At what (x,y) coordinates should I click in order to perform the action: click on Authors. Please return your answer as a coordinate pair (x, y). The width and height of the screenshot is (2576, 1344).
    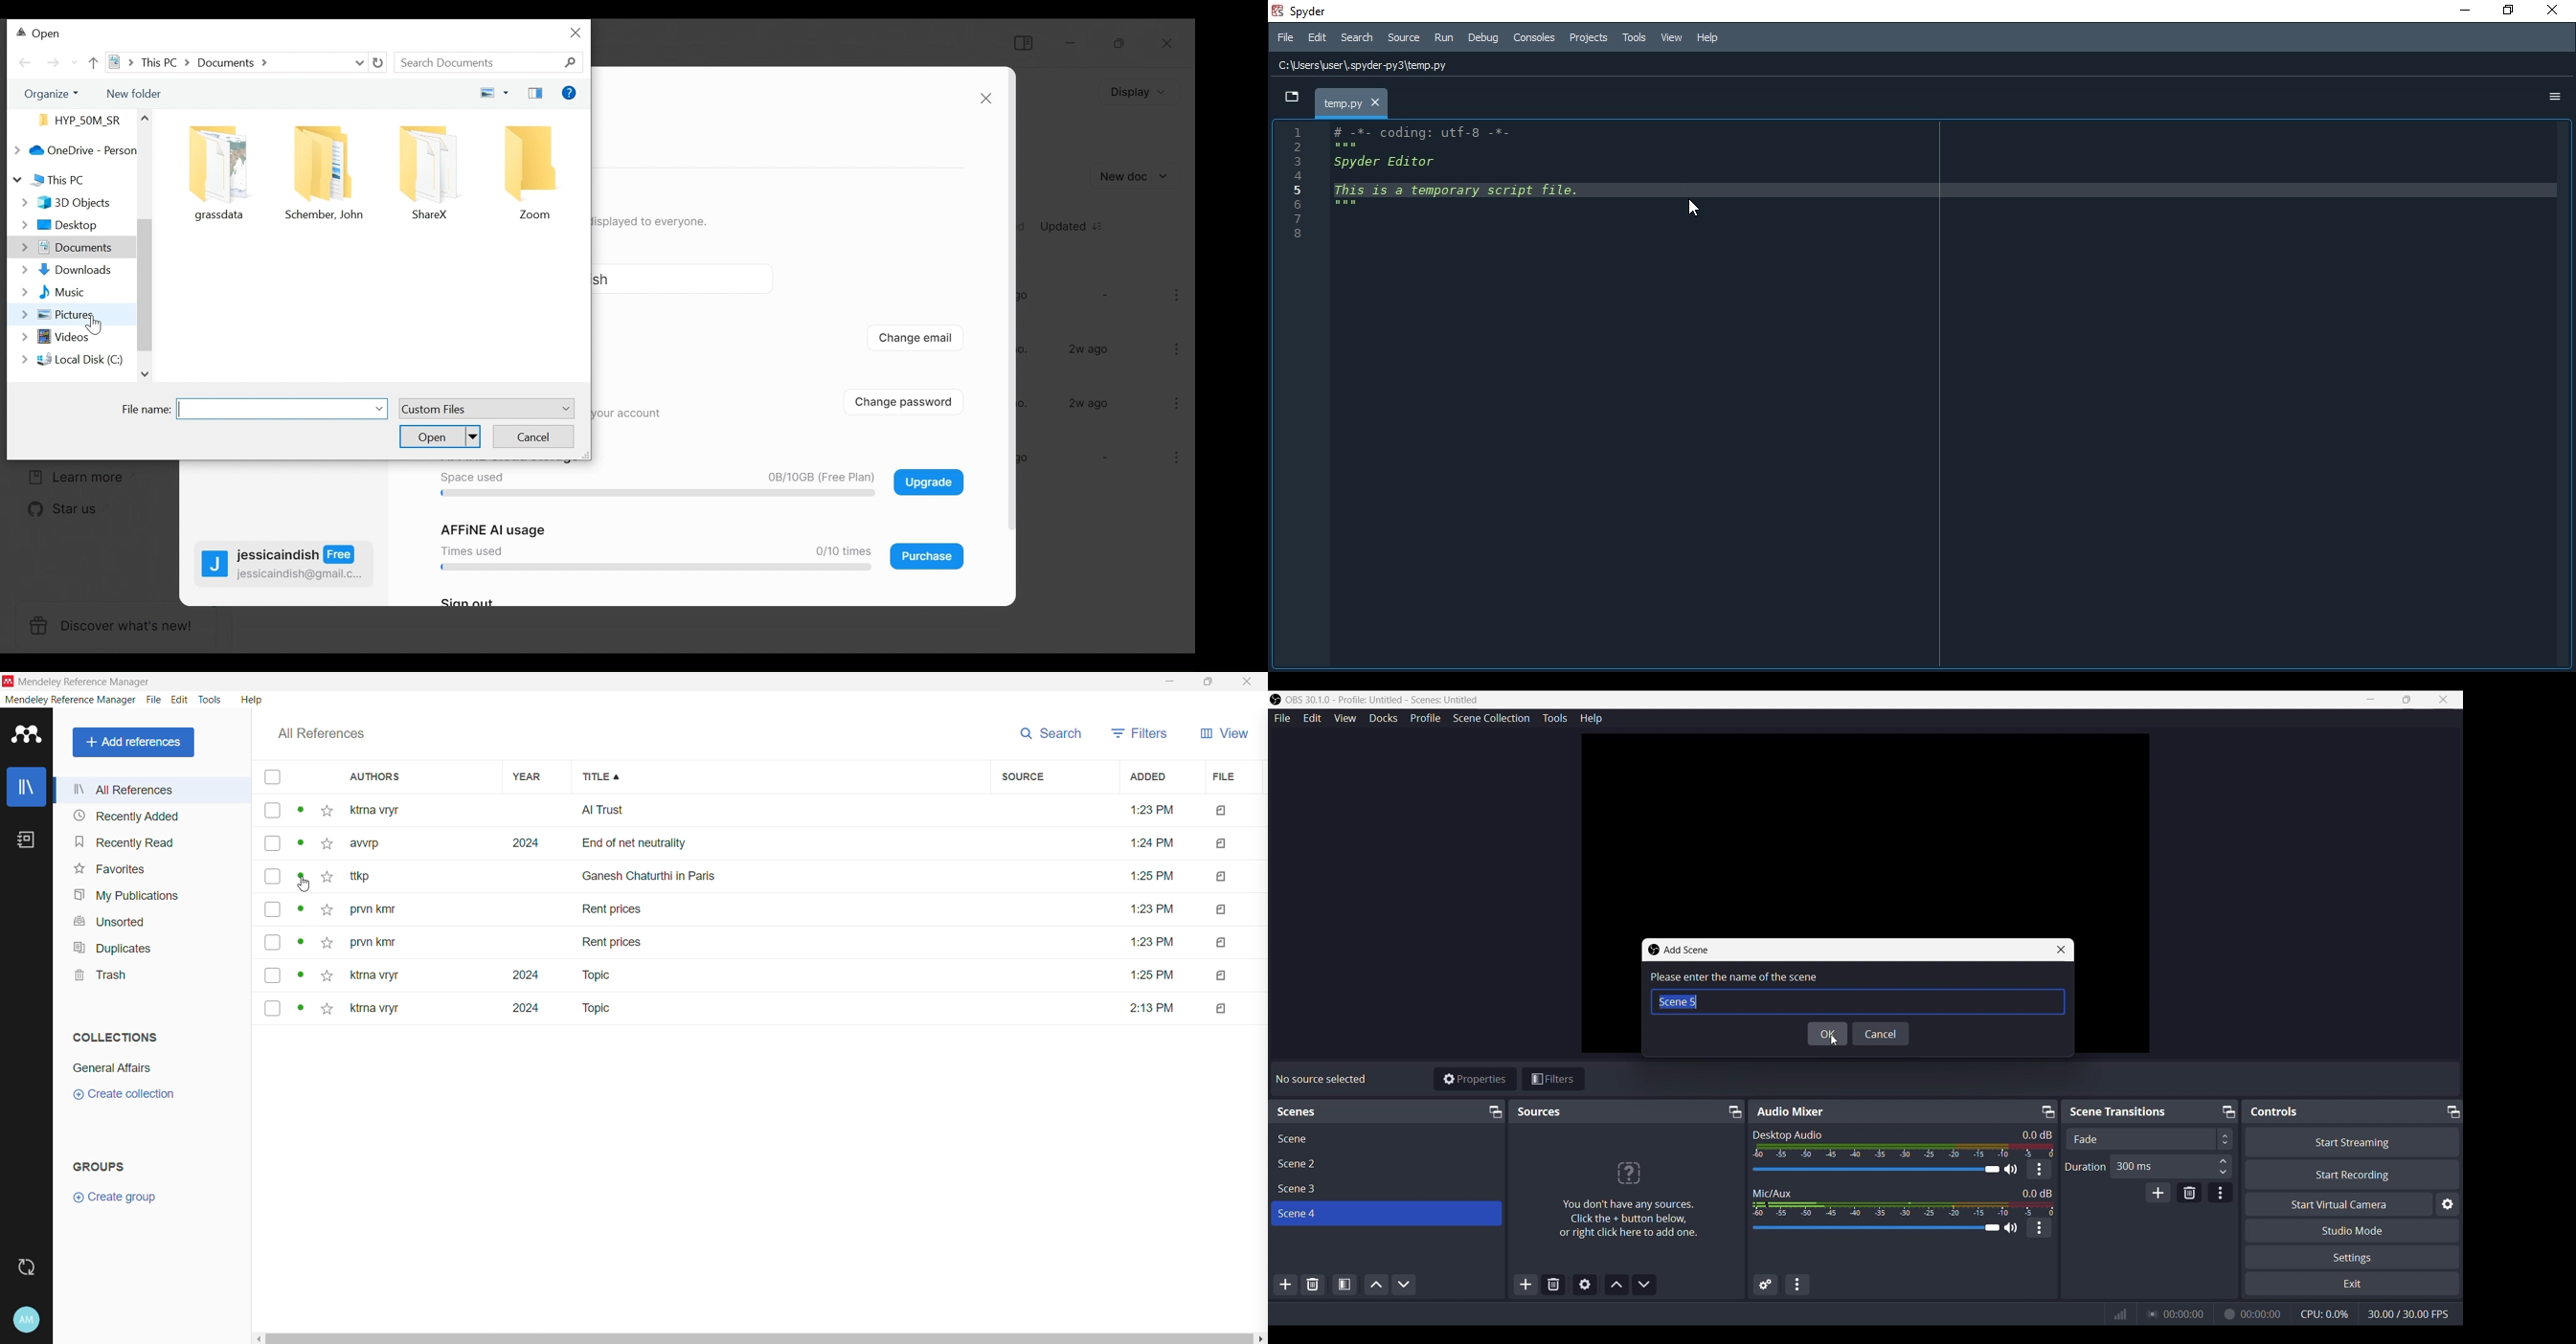
    Looking at the image, I should click on (423, 778).